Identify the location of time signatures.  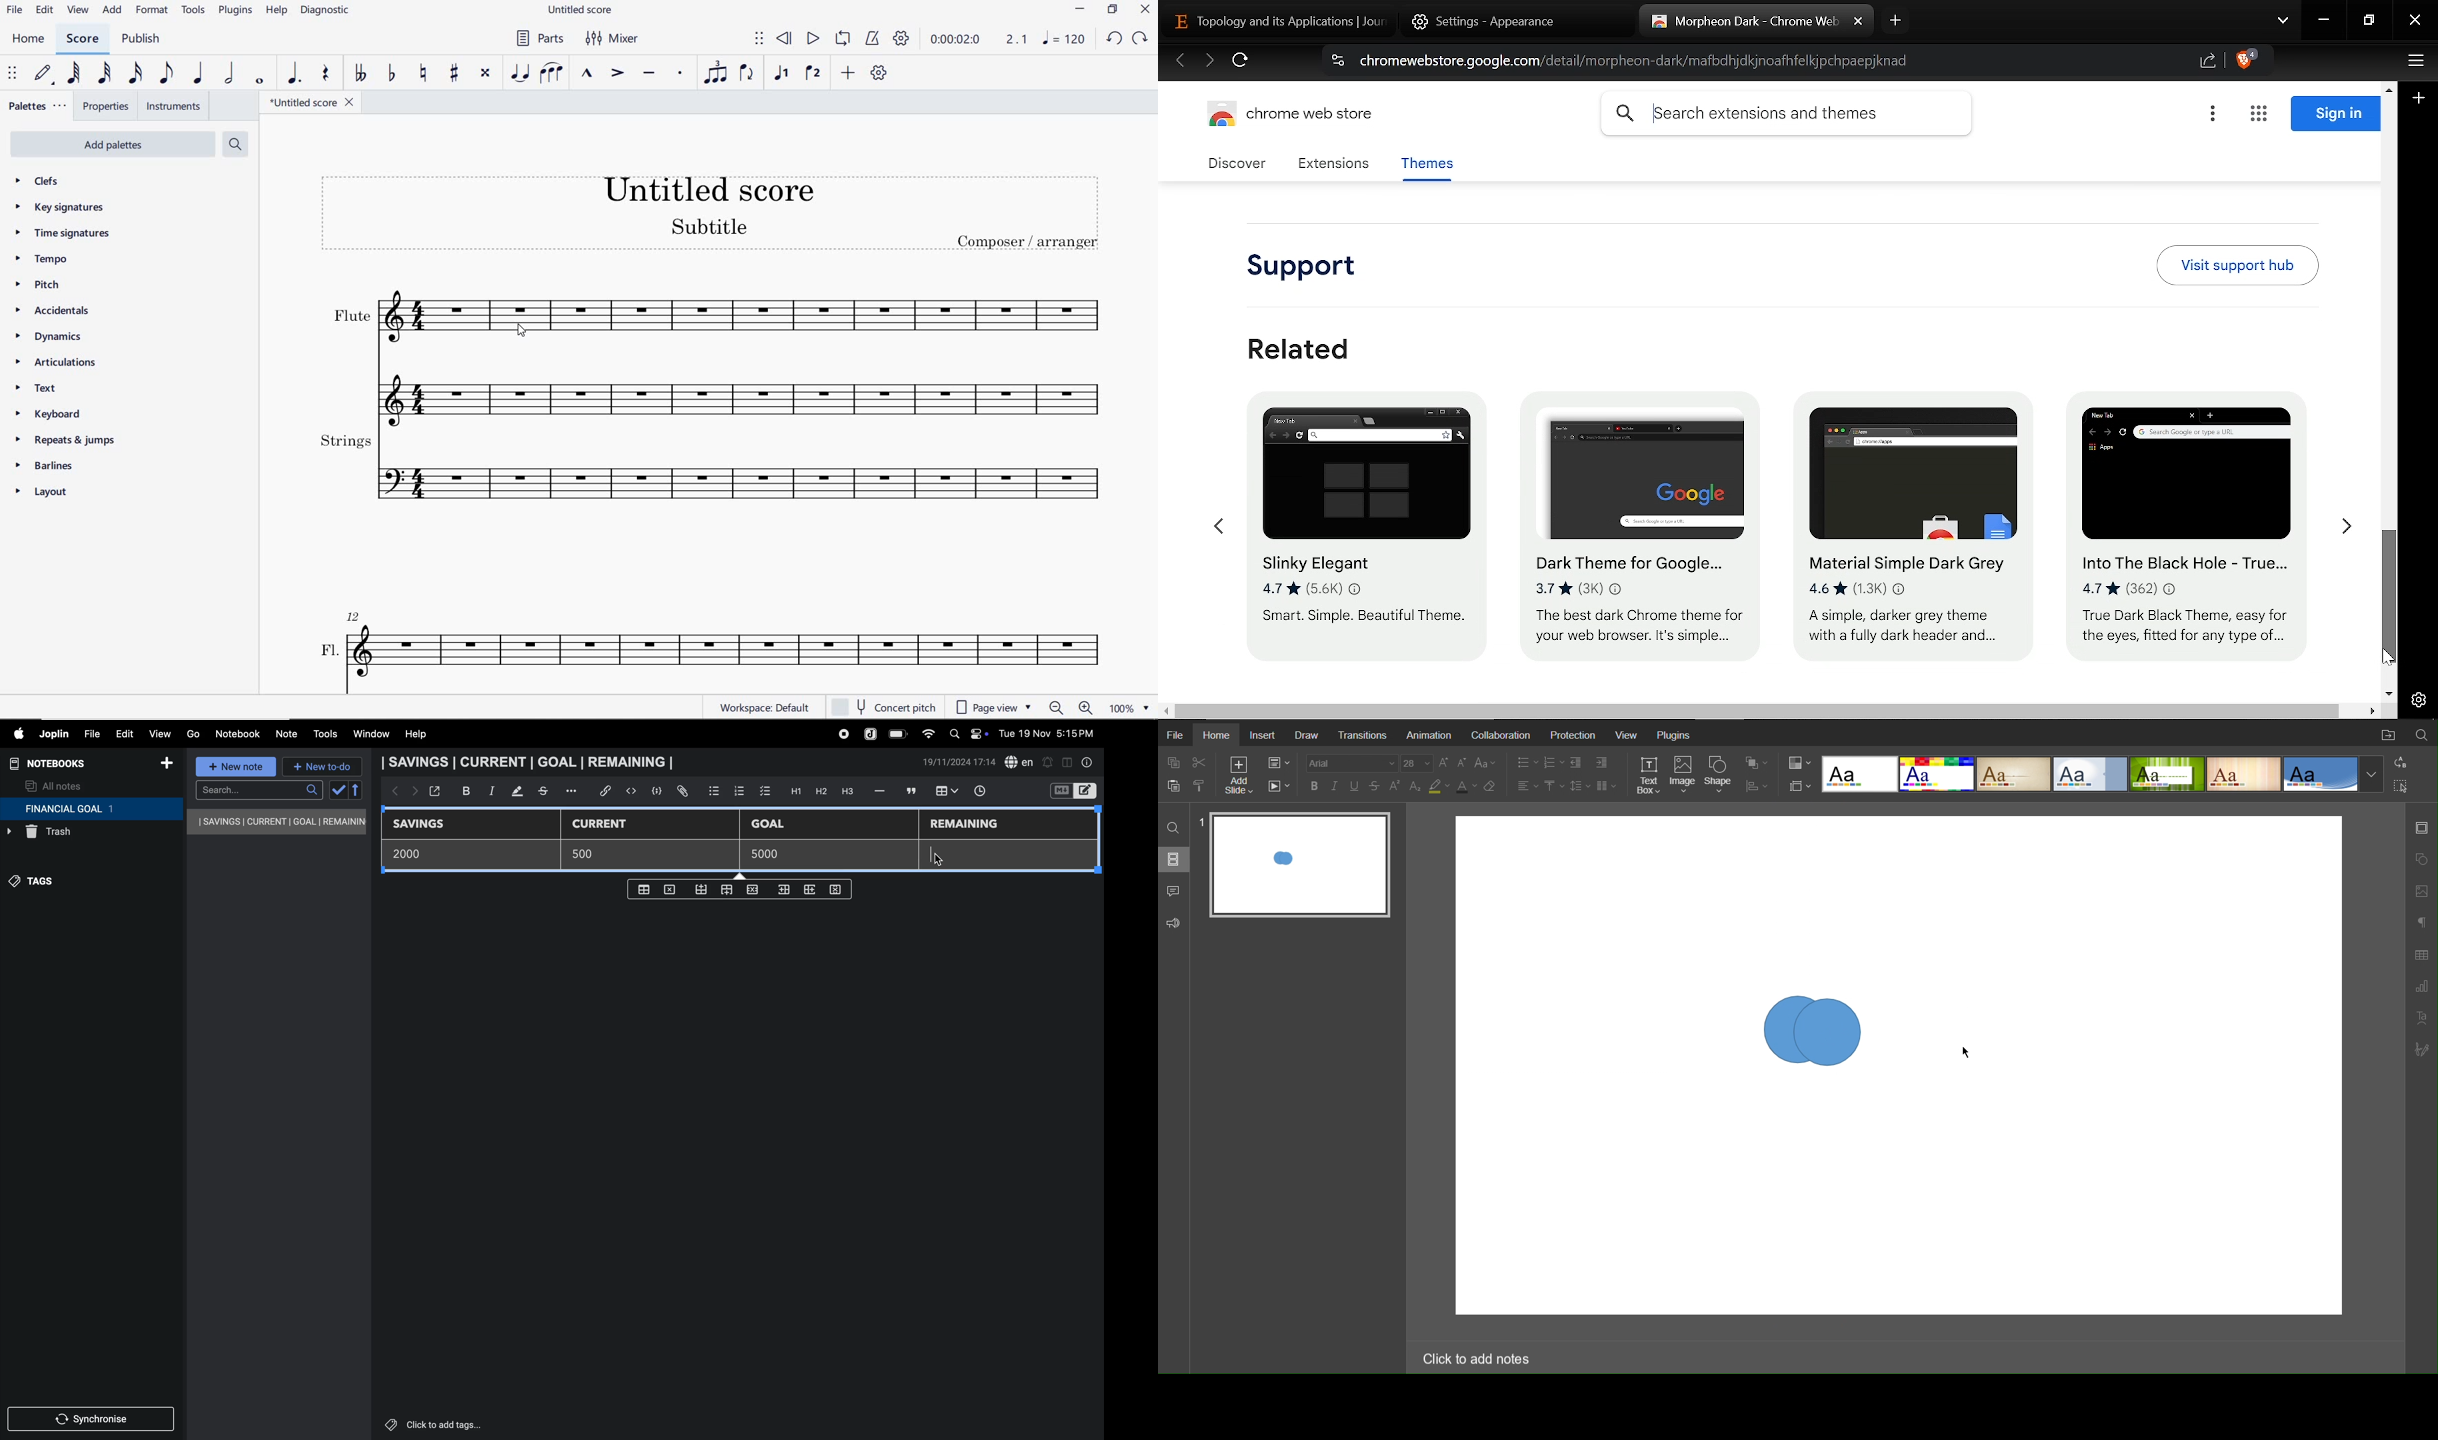
(60, 233).